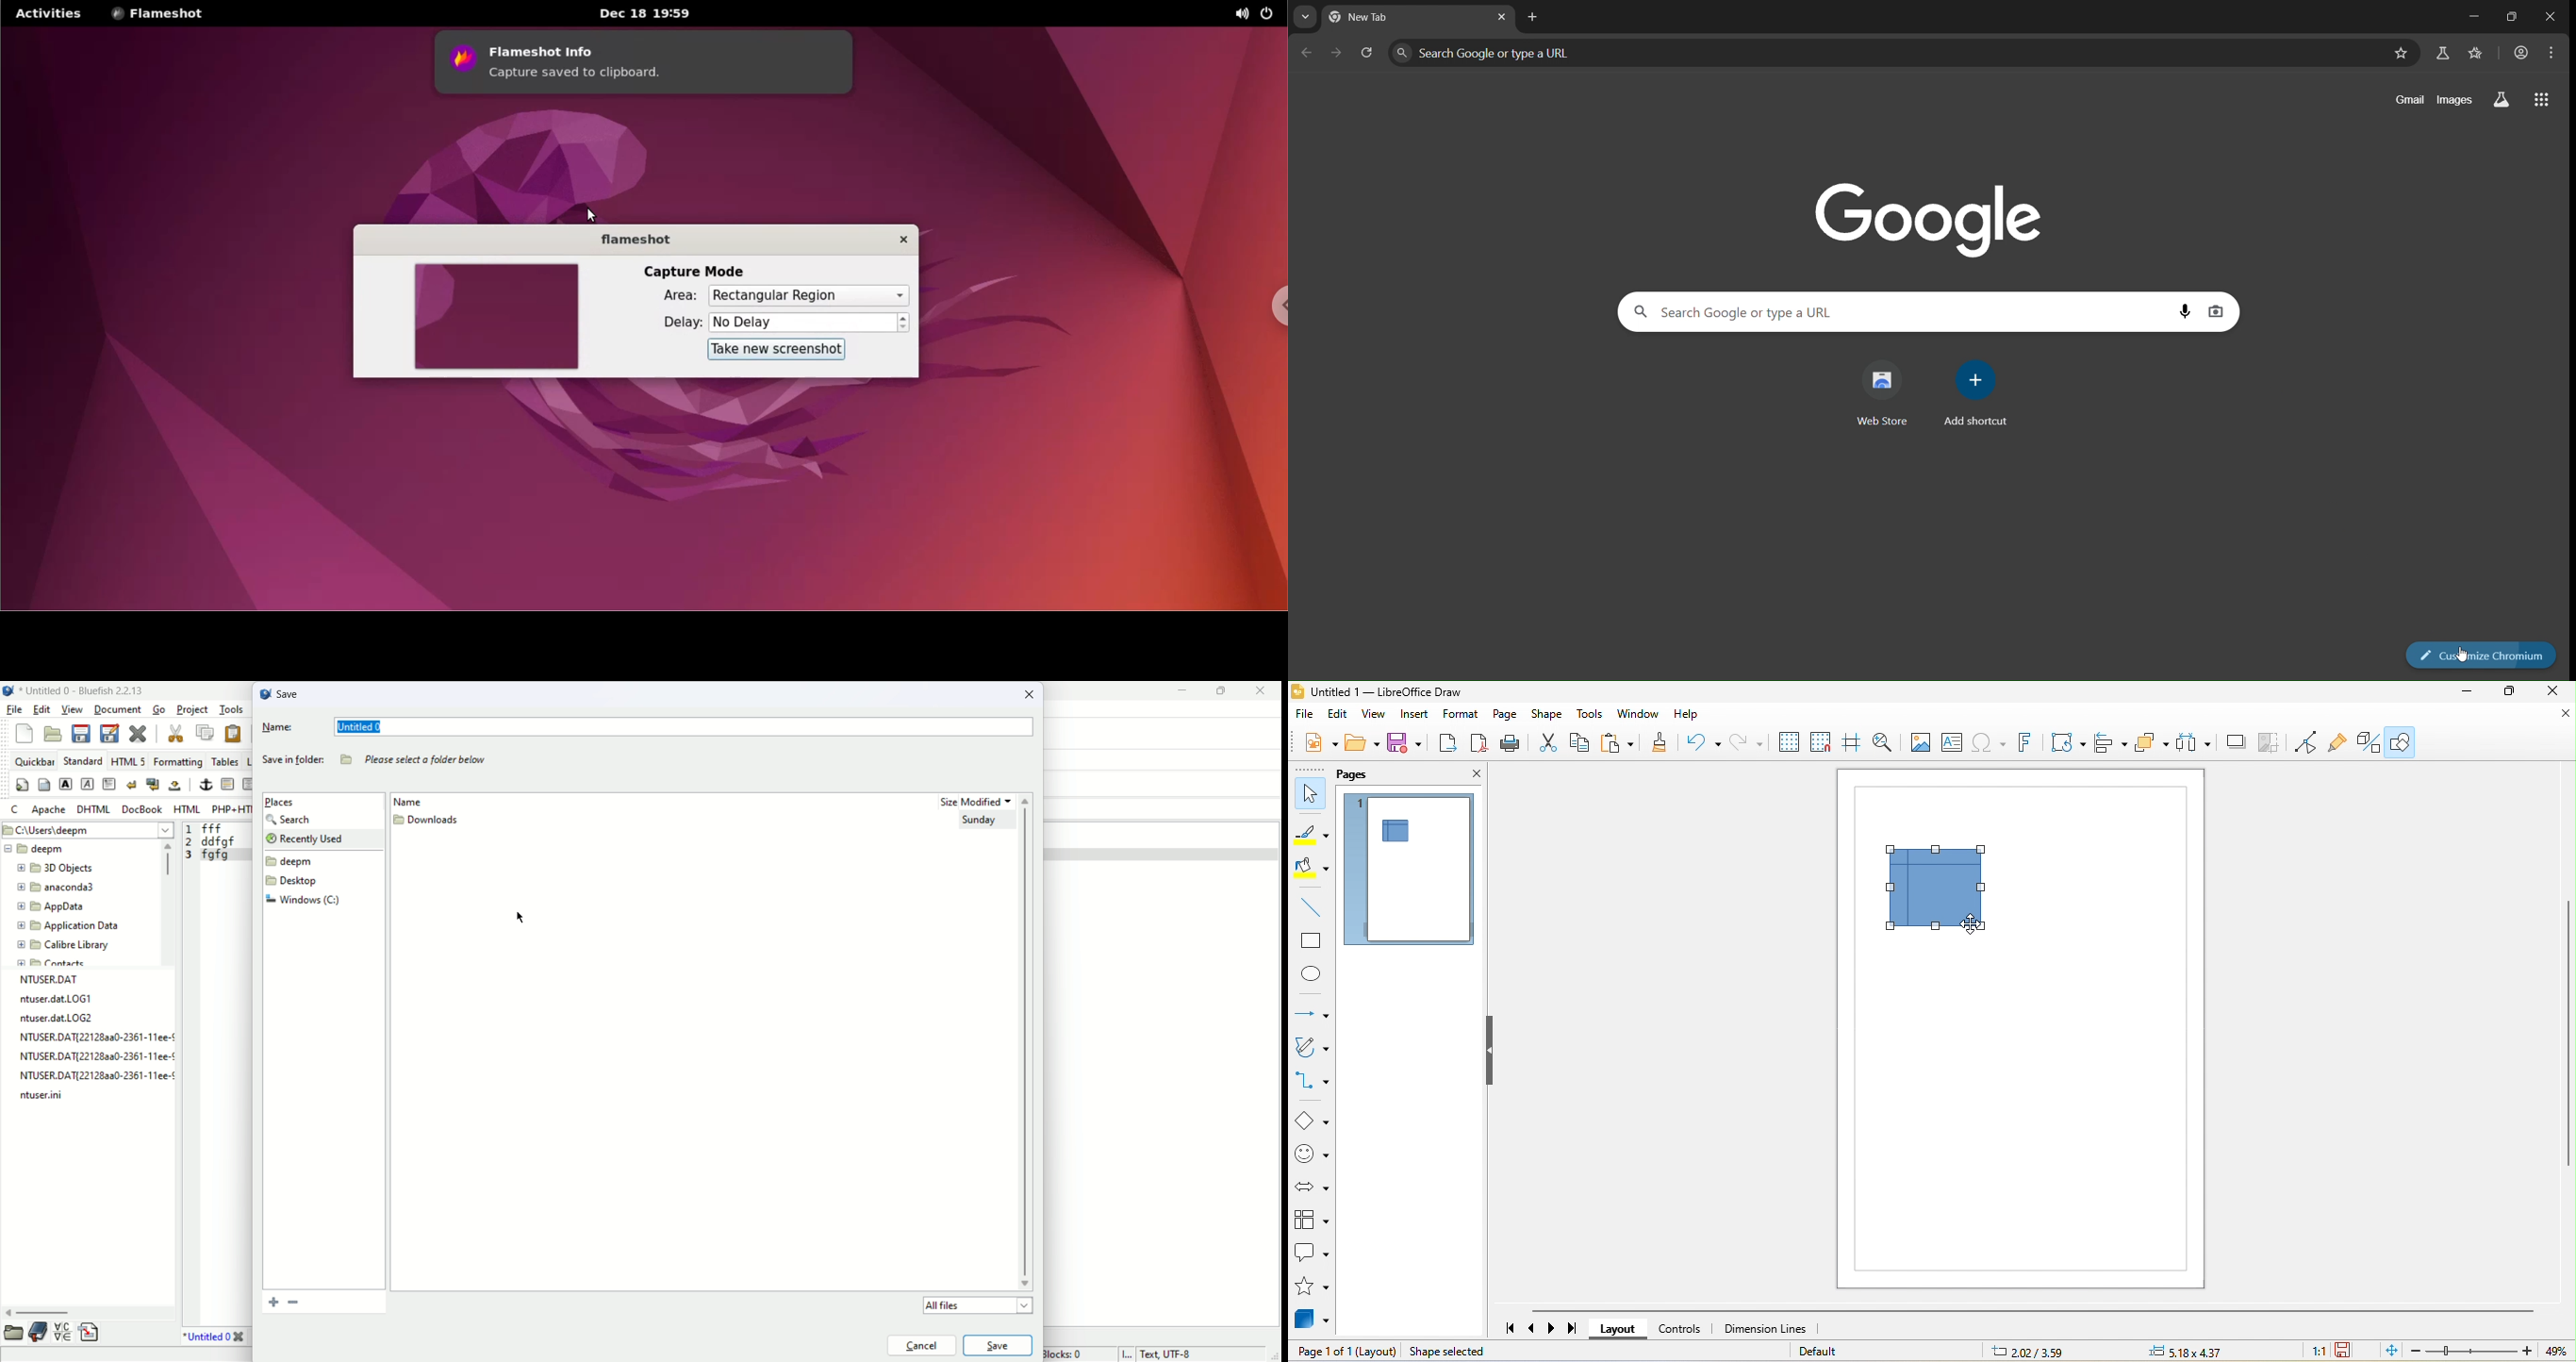  Describe the element at coordinates (907, 322) in the screenshot. I see `increment and decrement delay` at that location.